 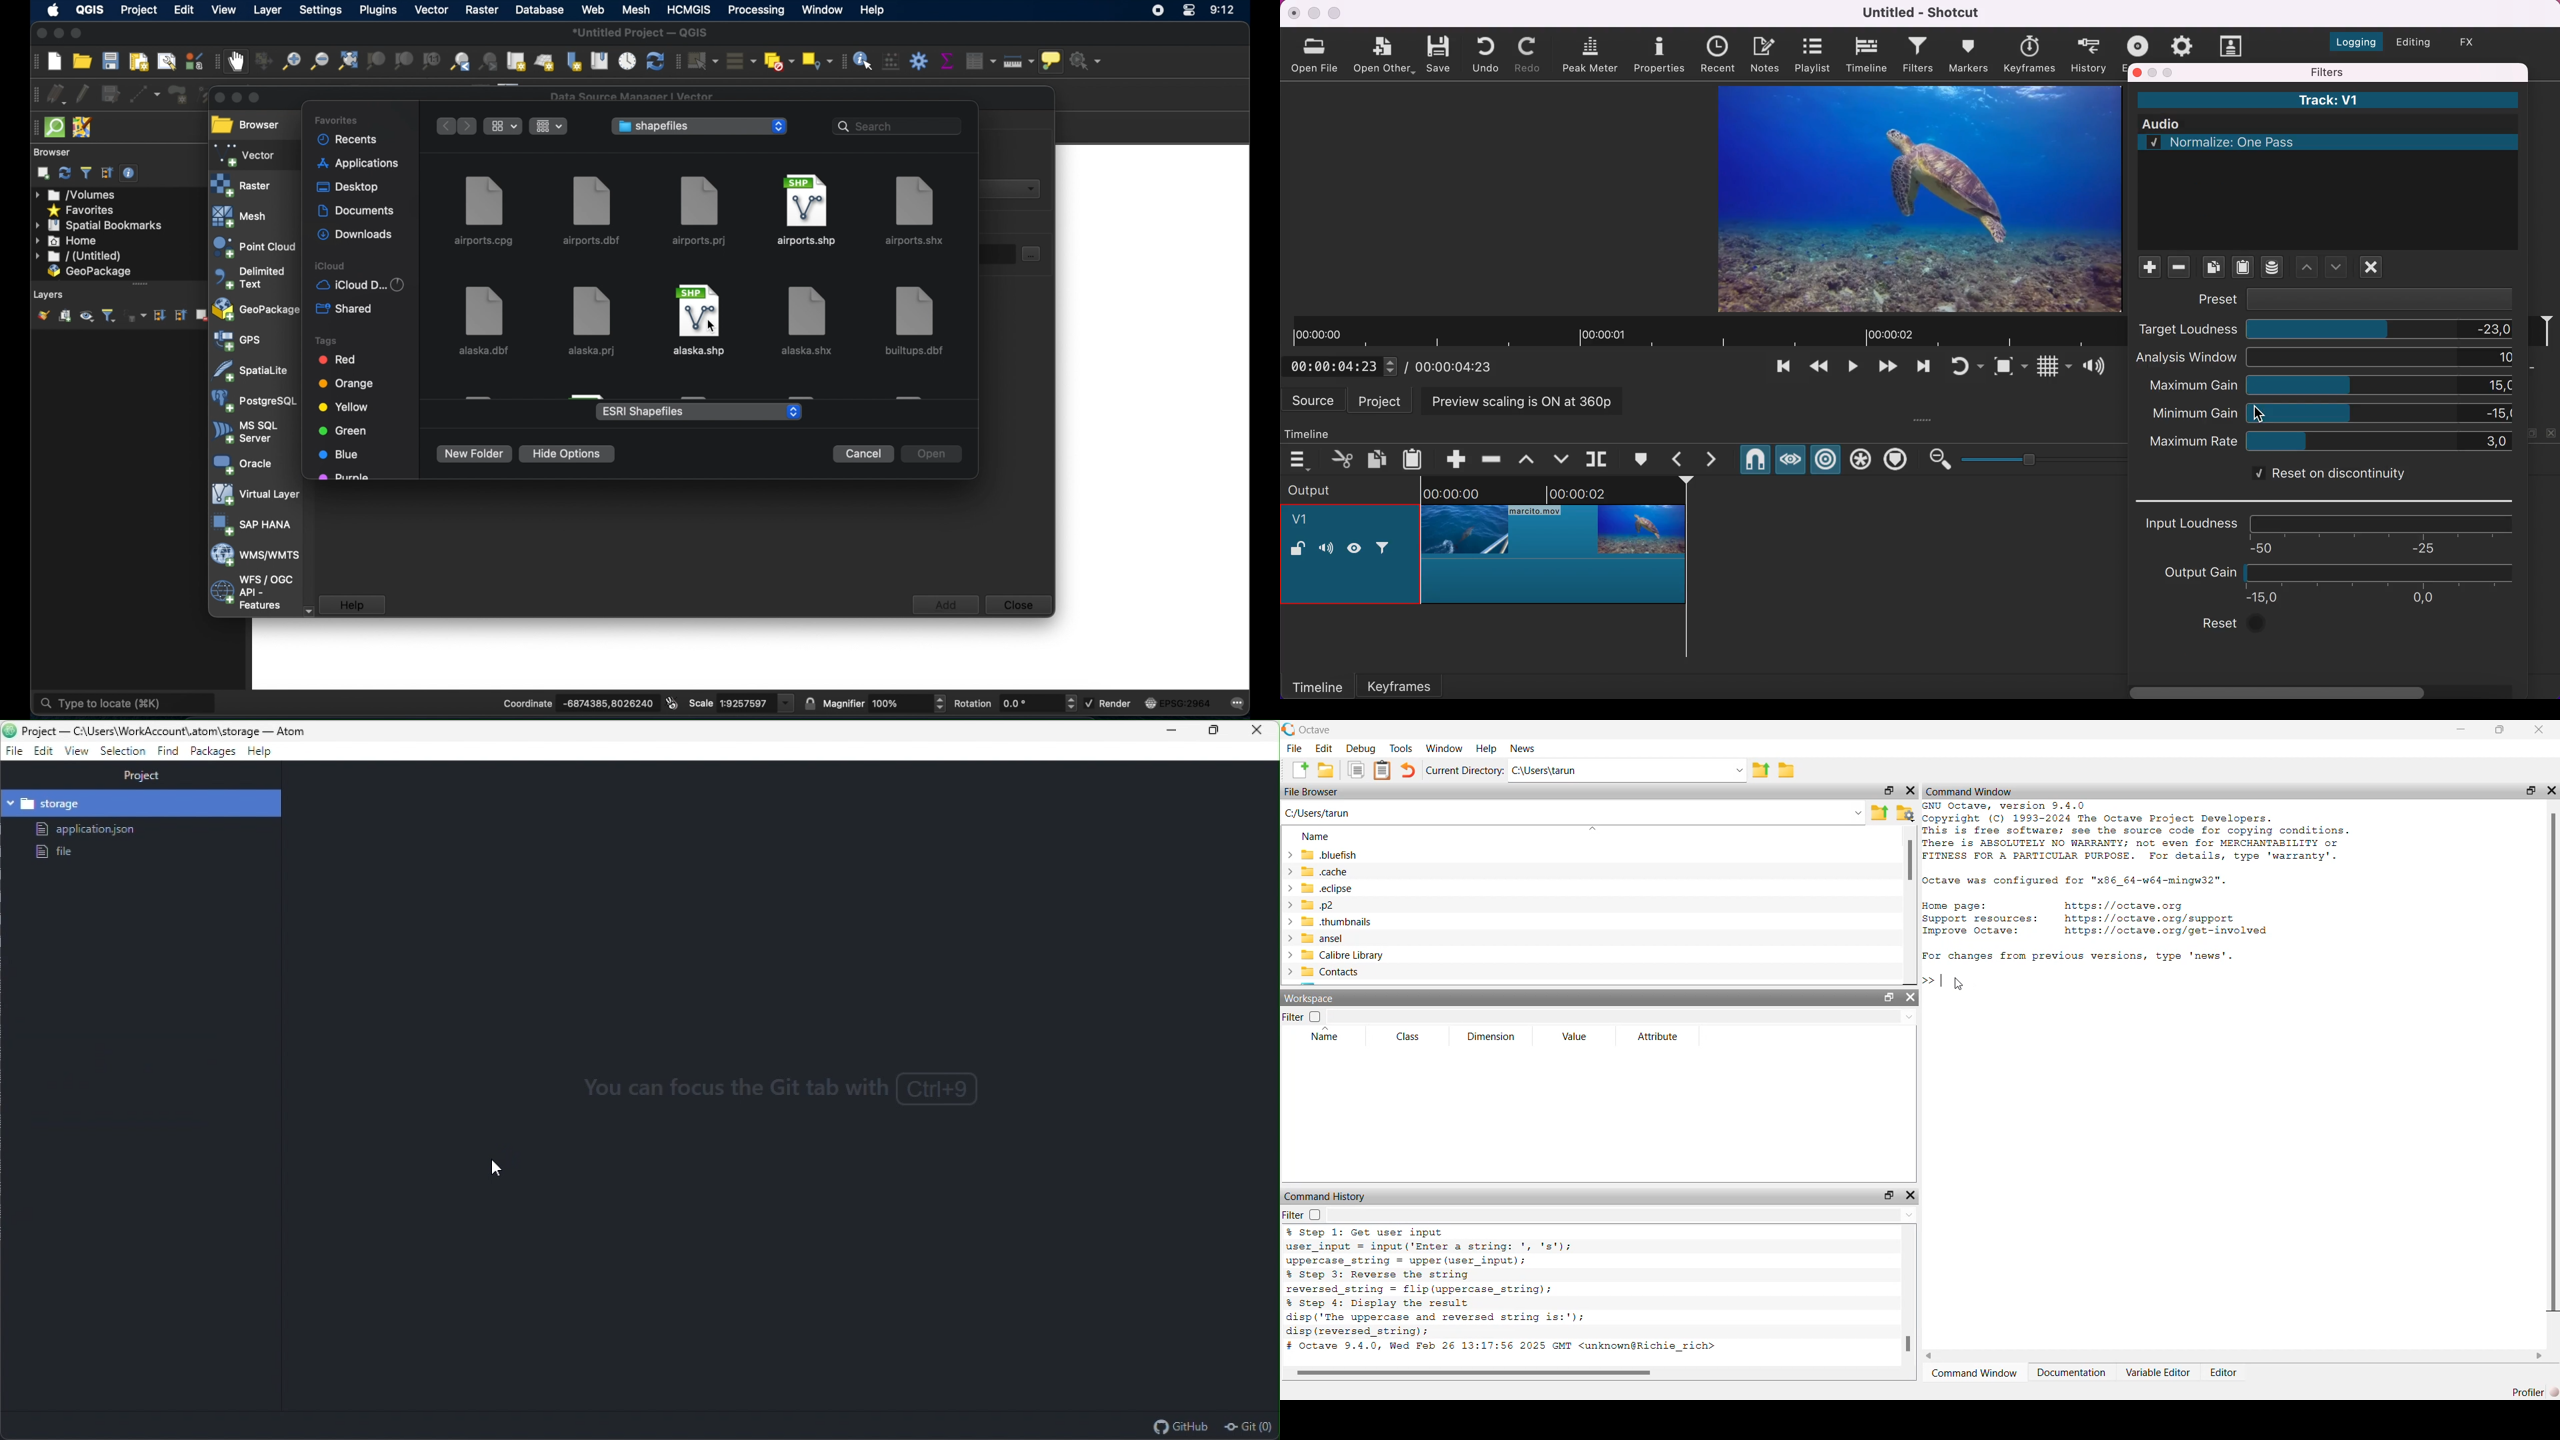 I want to click on total duration, so click(x=1459, y=367).